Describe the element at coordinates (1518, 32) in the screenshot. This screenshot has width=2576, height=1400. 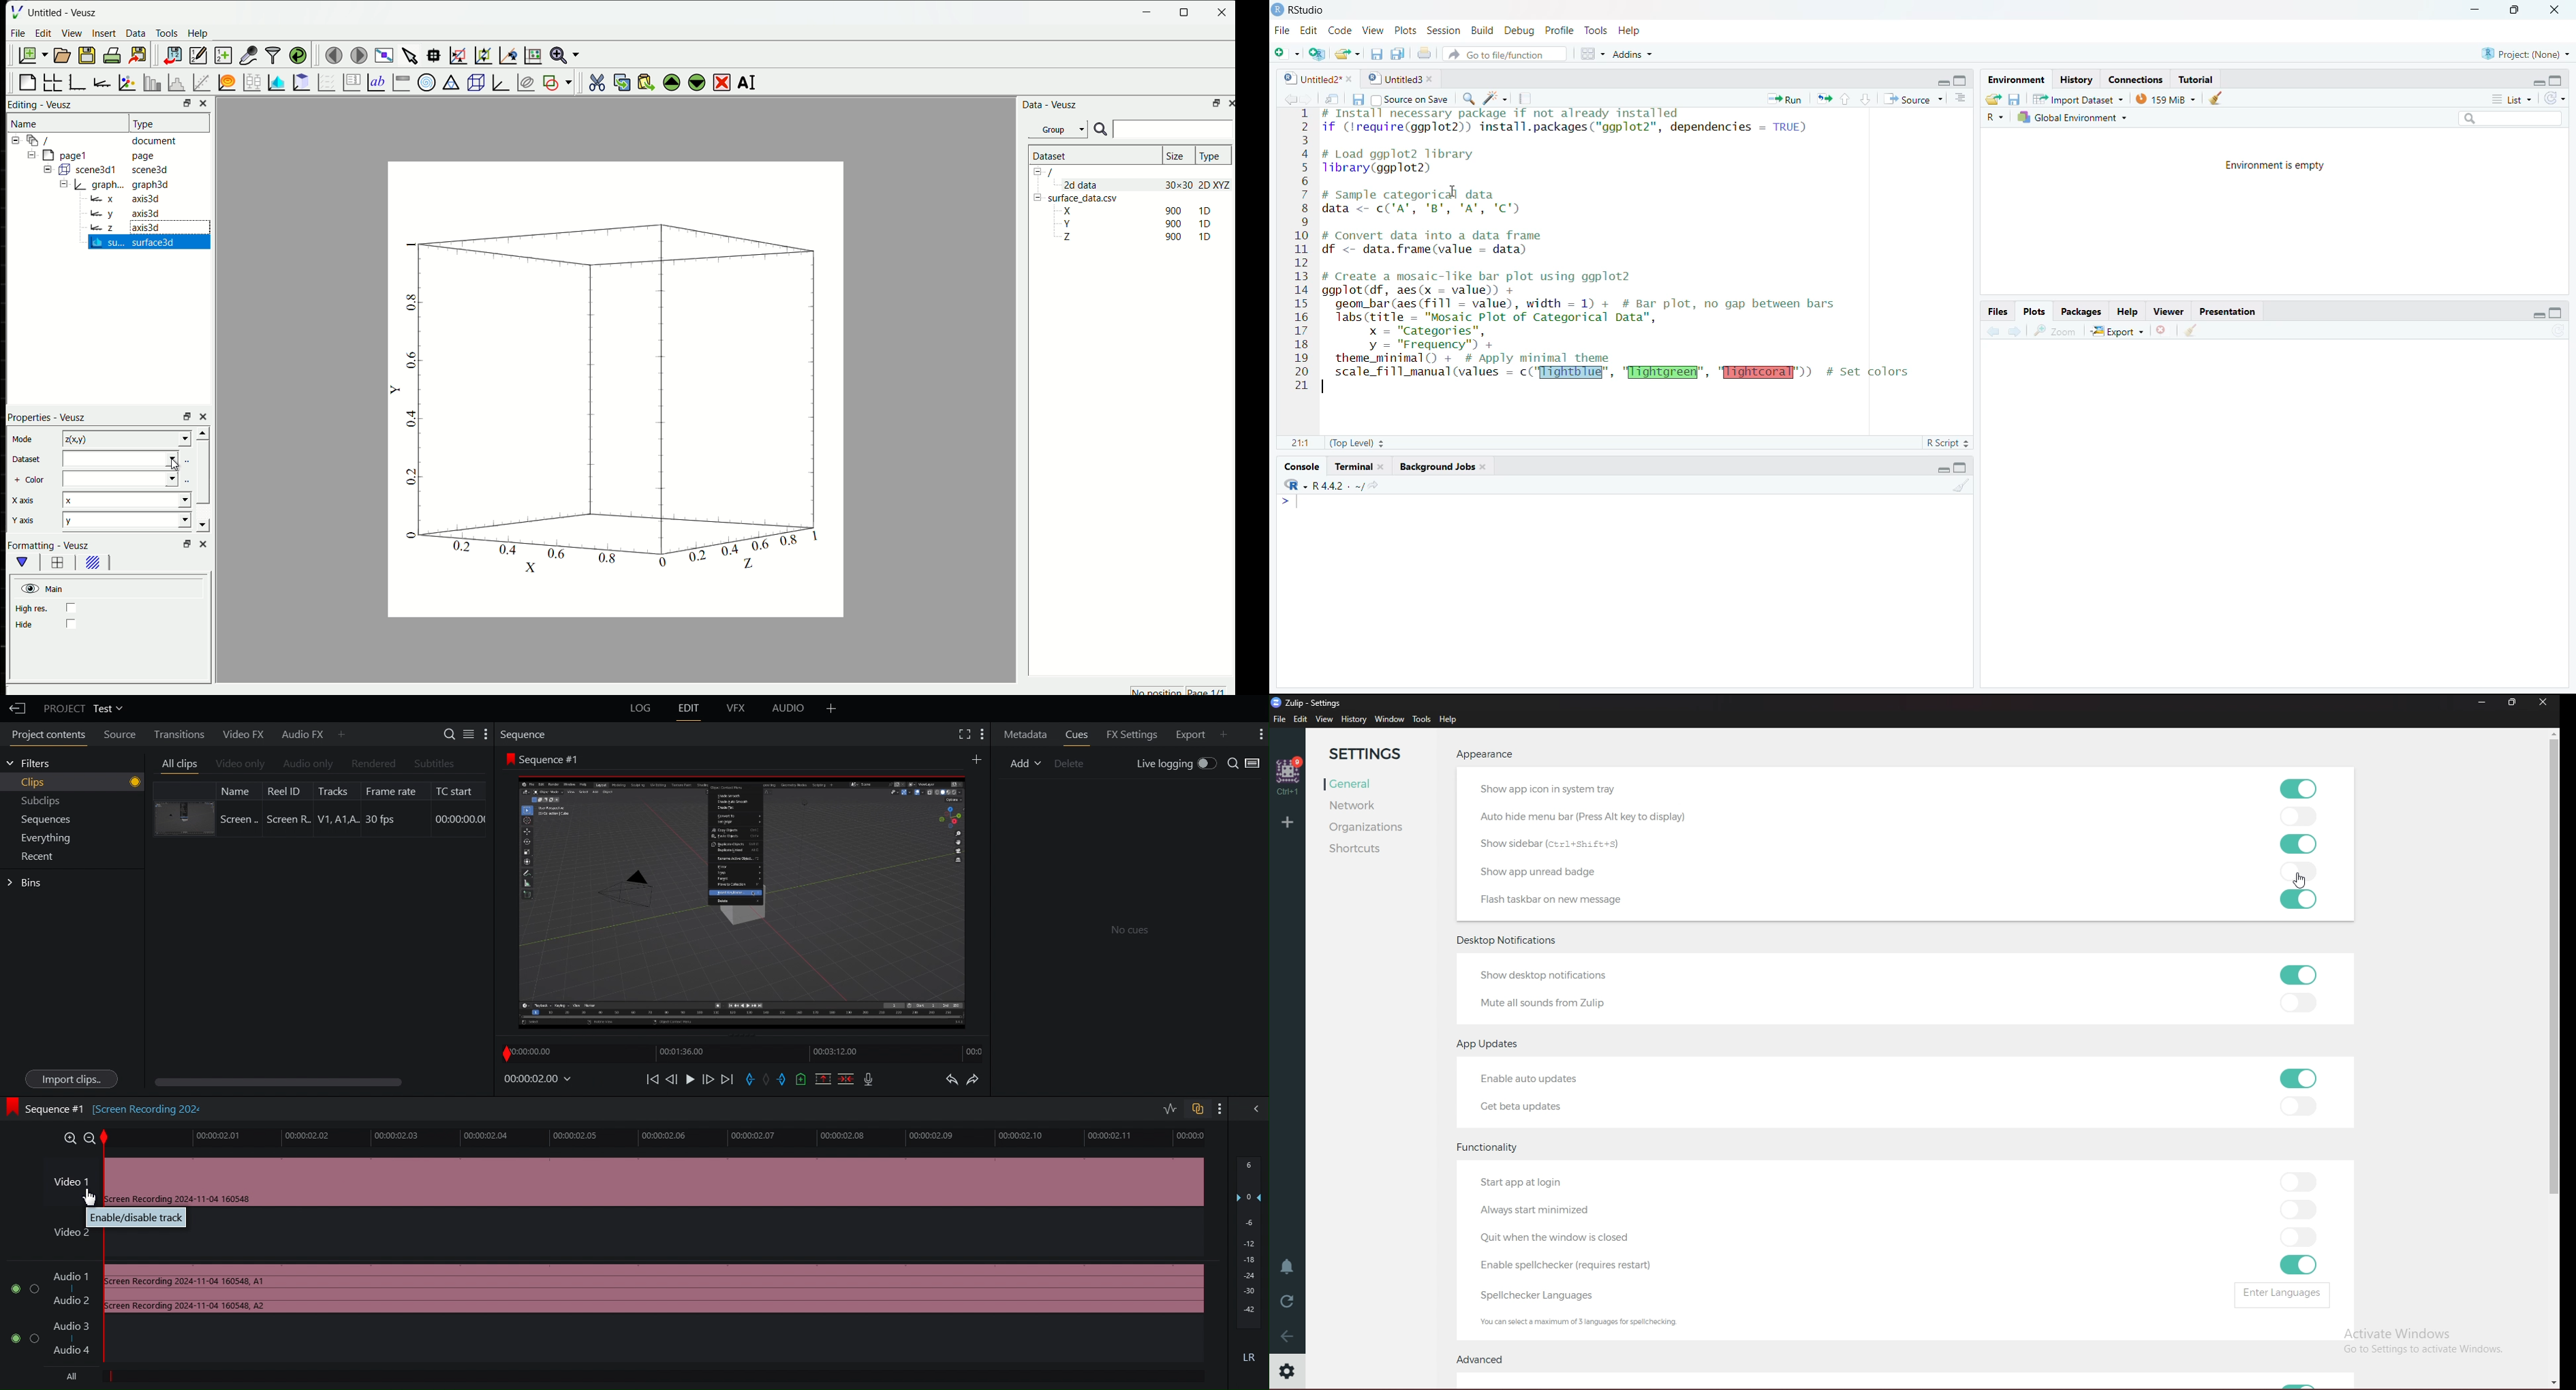
I see `Debug` at that location.